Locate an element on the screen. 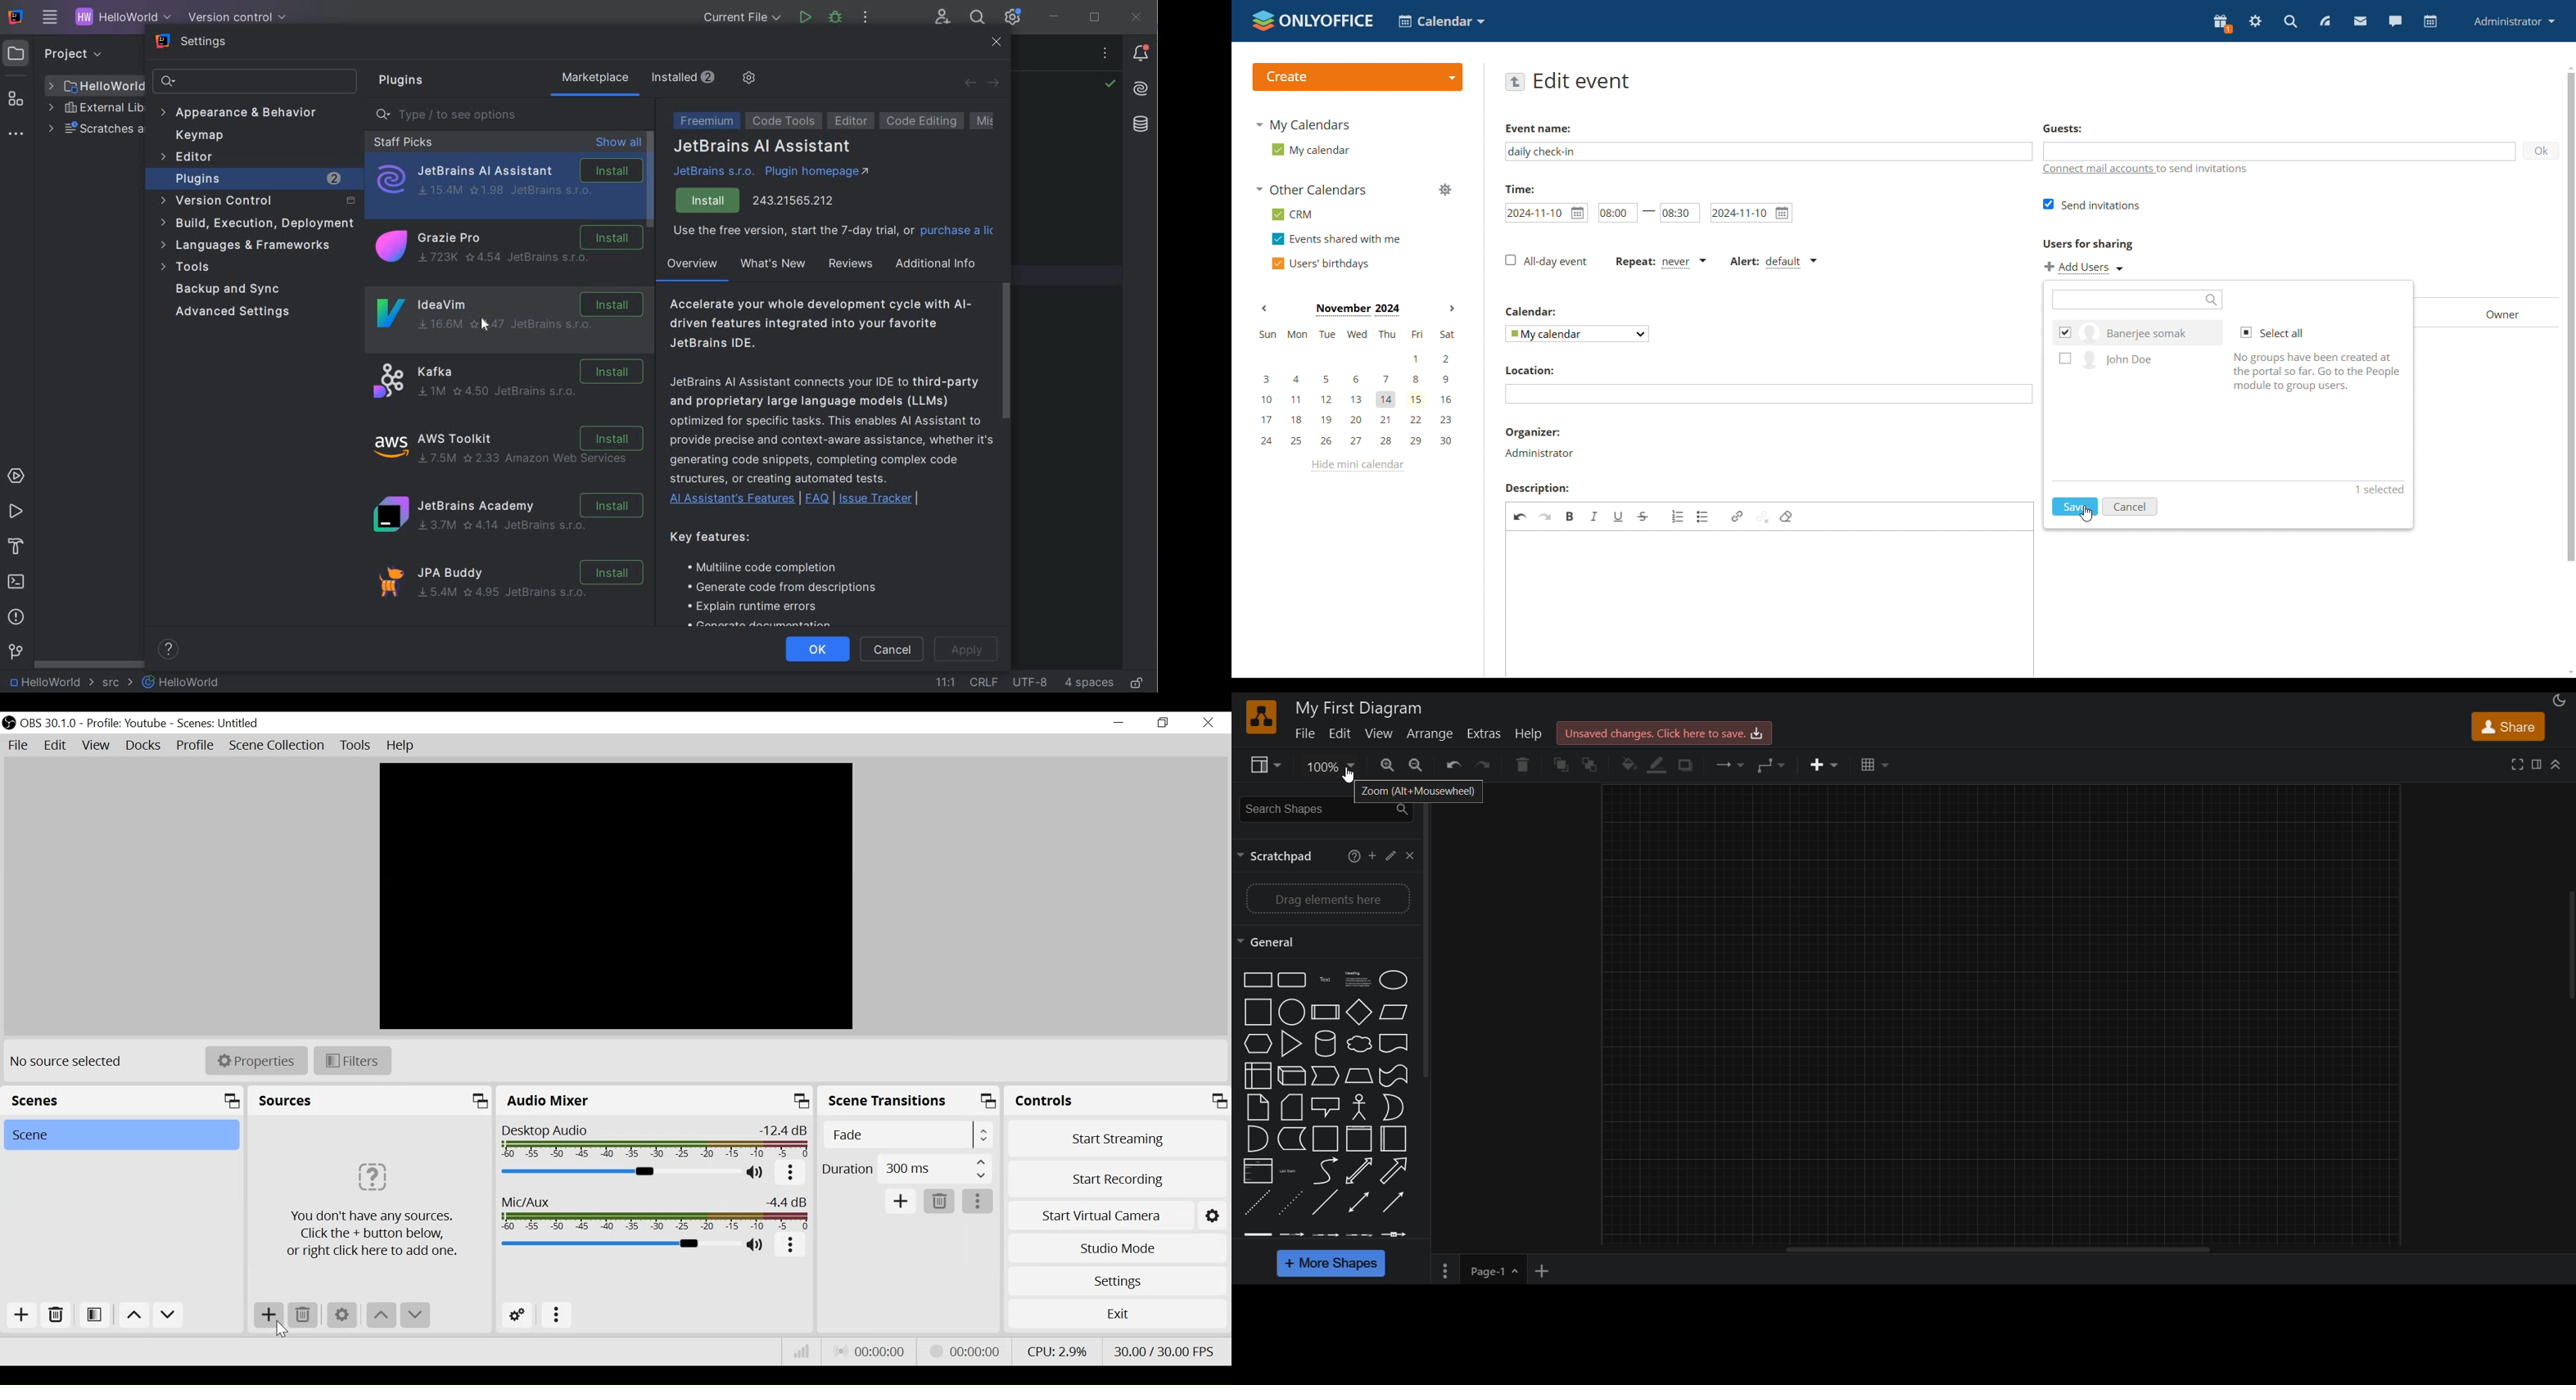 This screenshot has height=1400, width=2576. new page is located at coordinates (1543, 1269).